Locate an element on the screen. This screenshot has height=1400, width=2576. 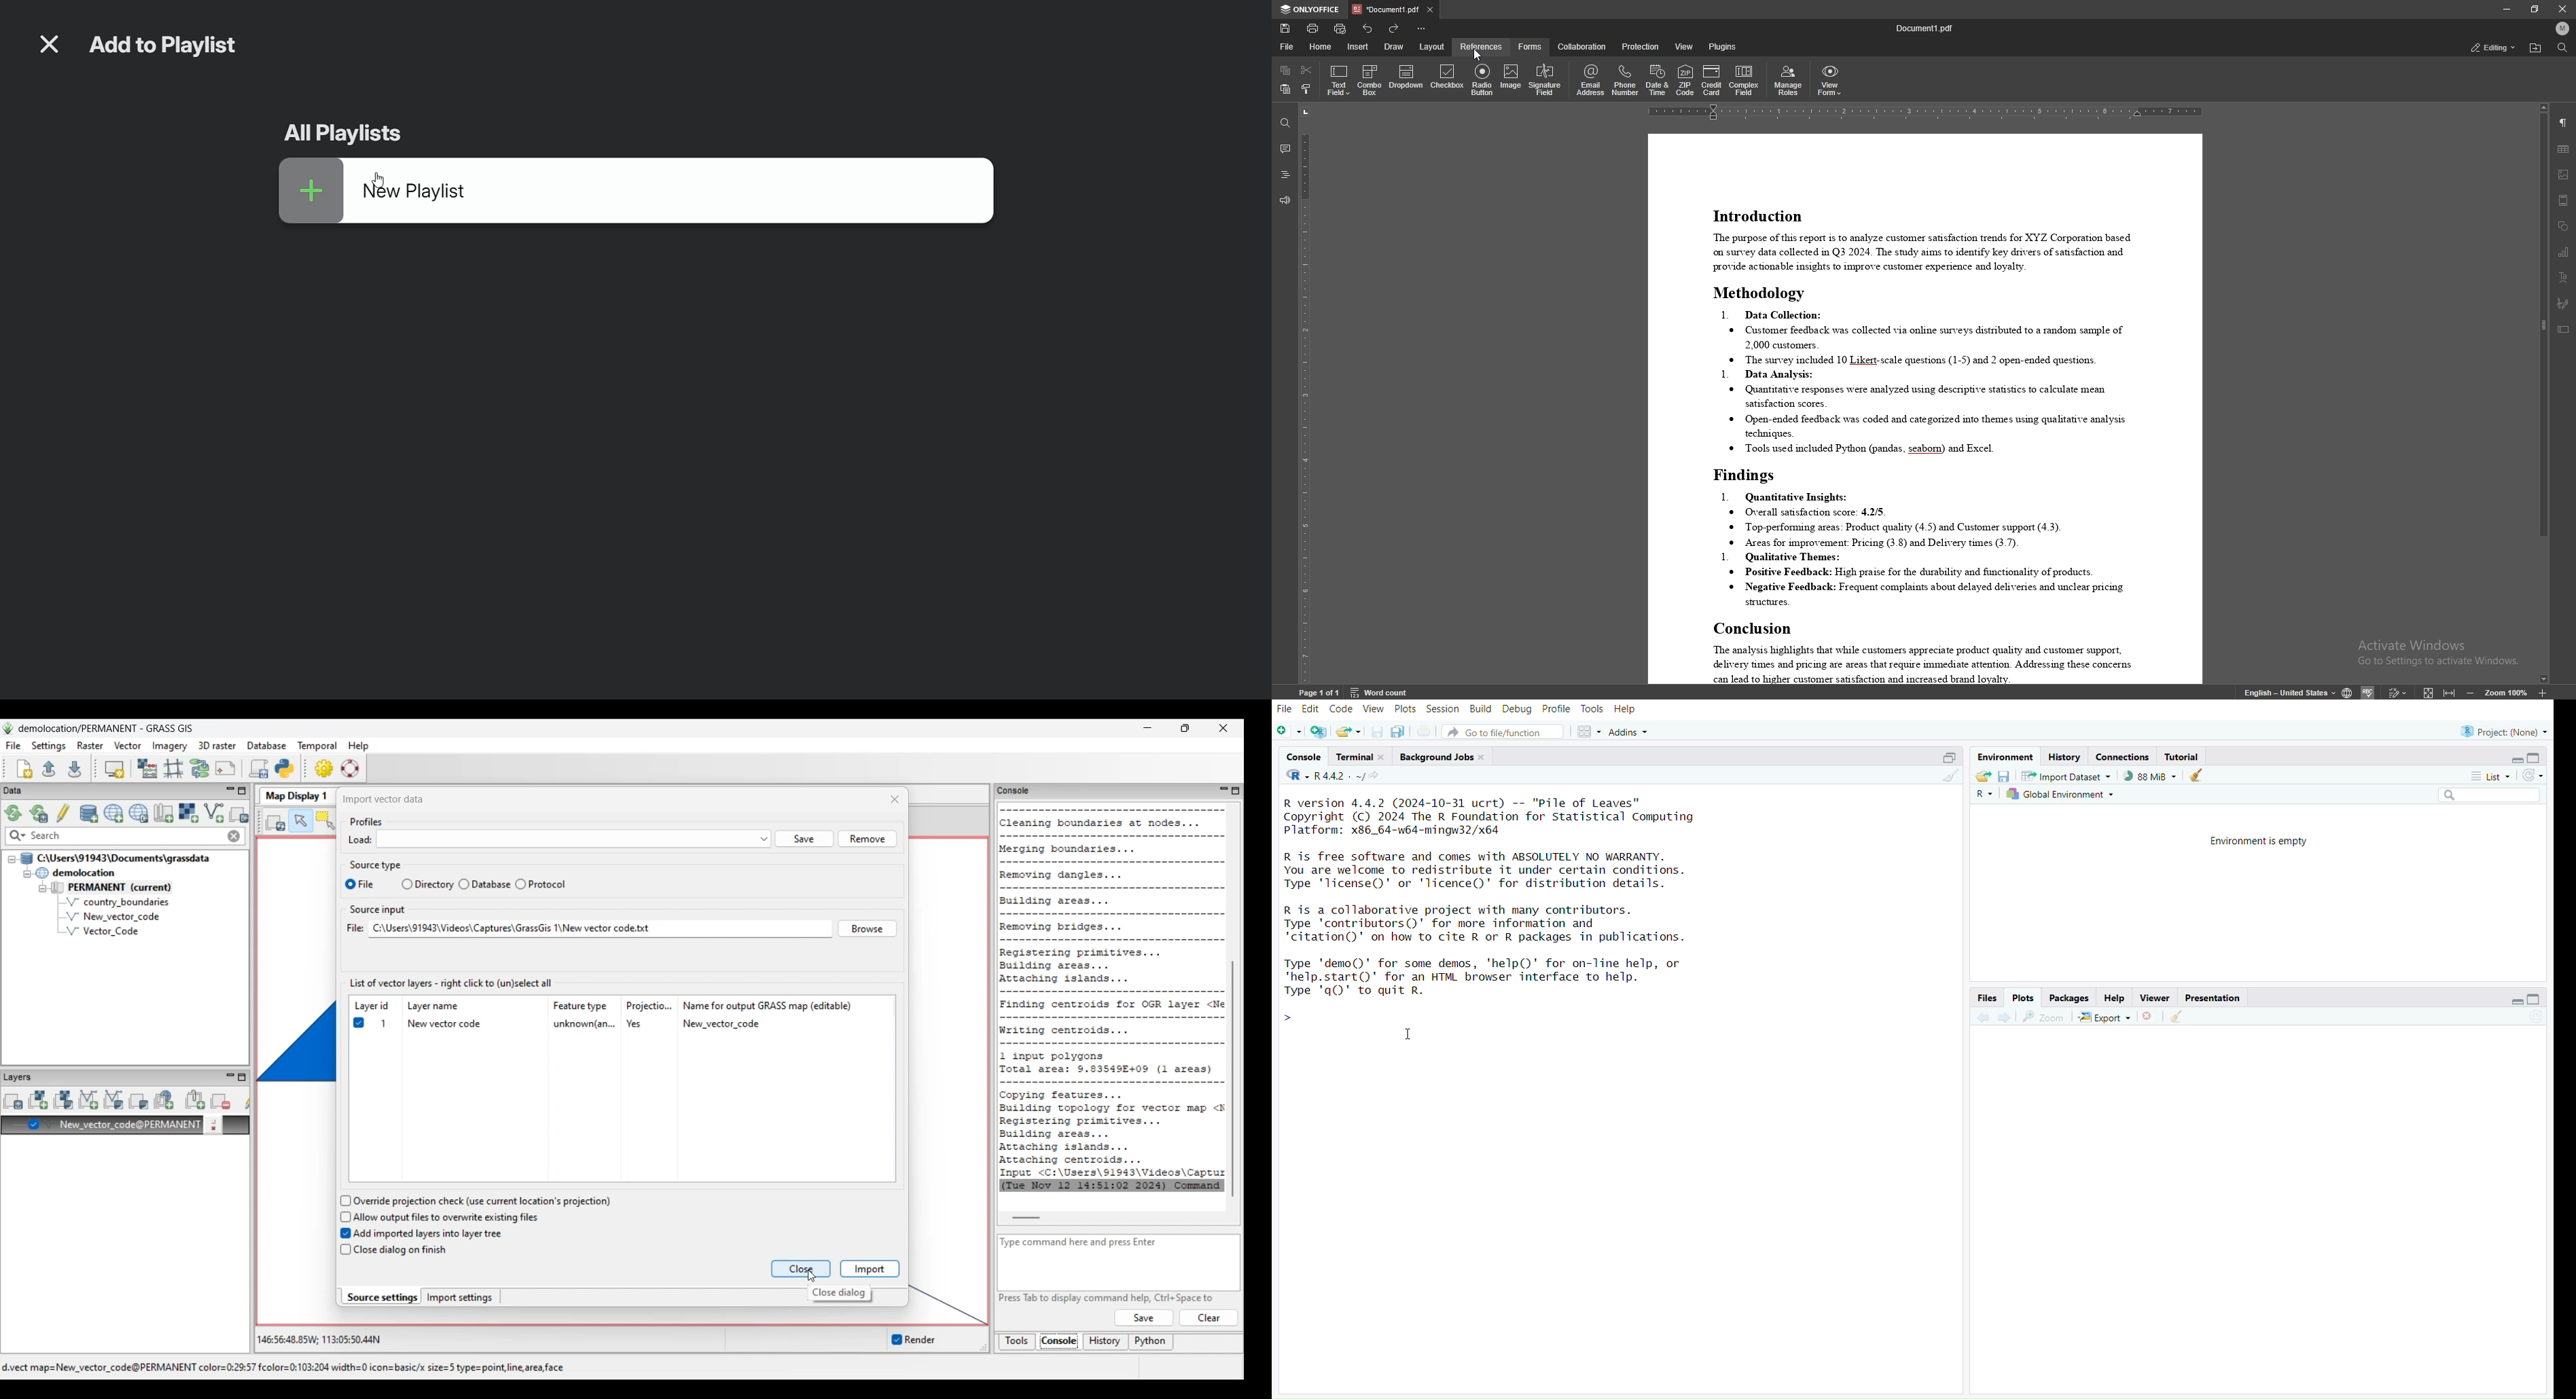
list is located at coordinates (2486, 778).